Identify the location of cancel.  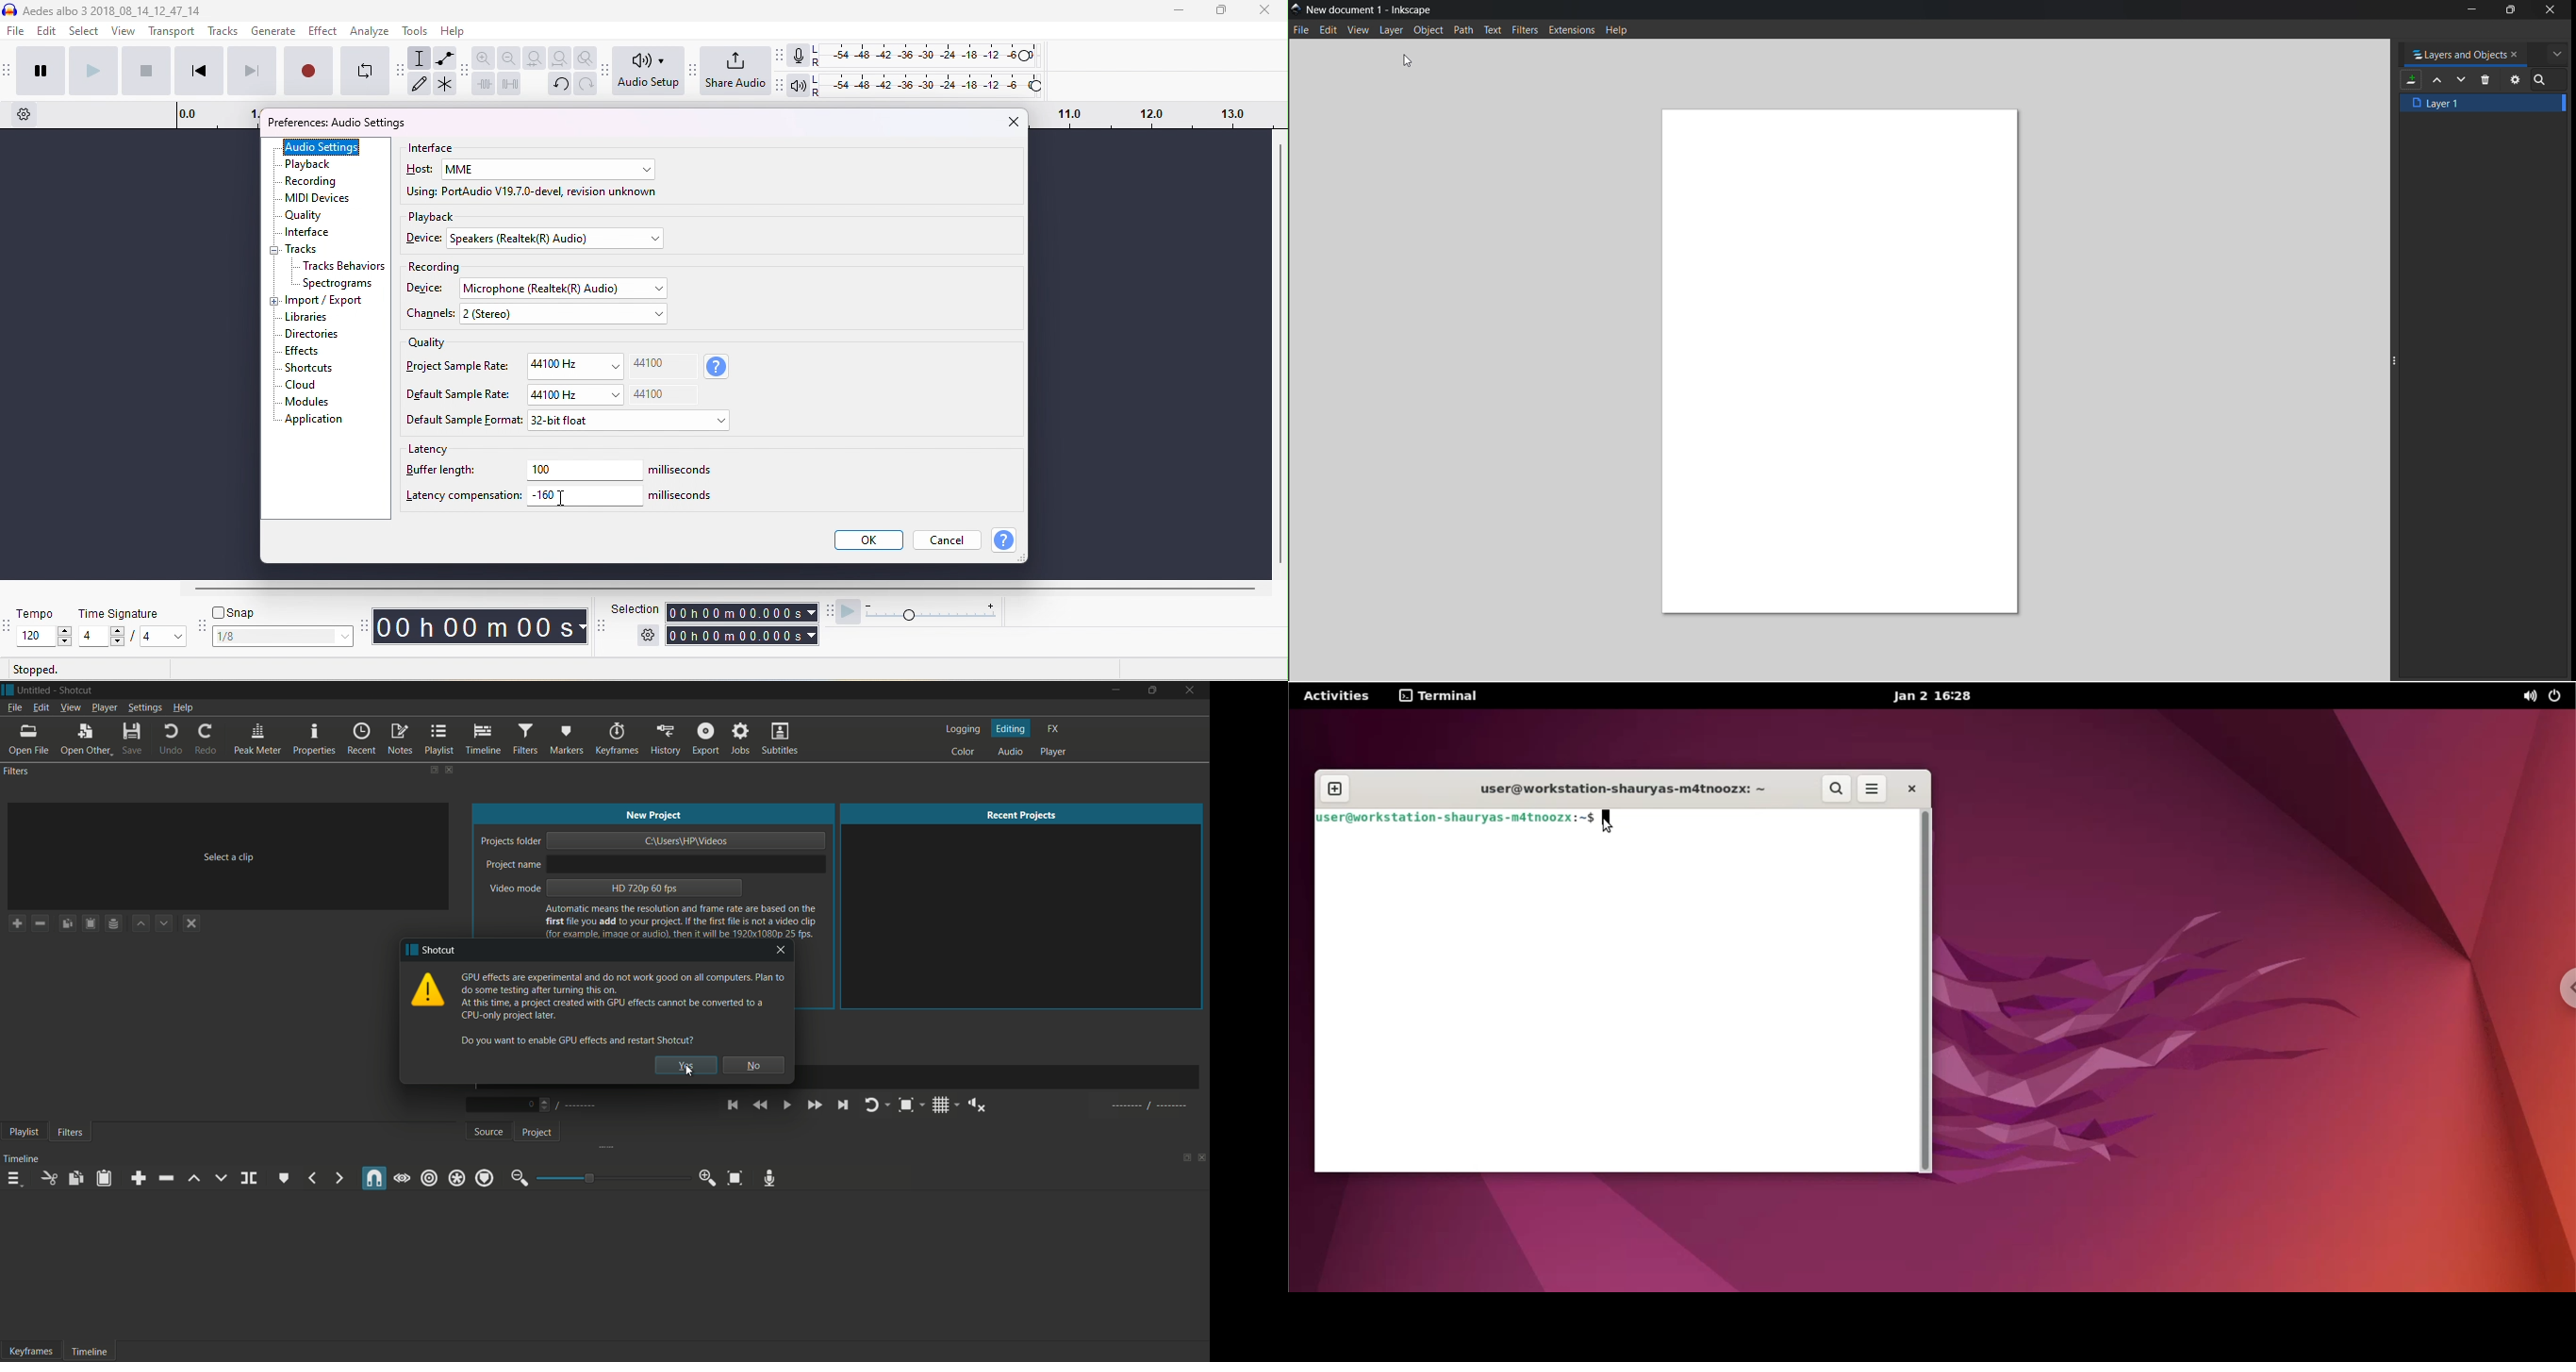
(949, 539).